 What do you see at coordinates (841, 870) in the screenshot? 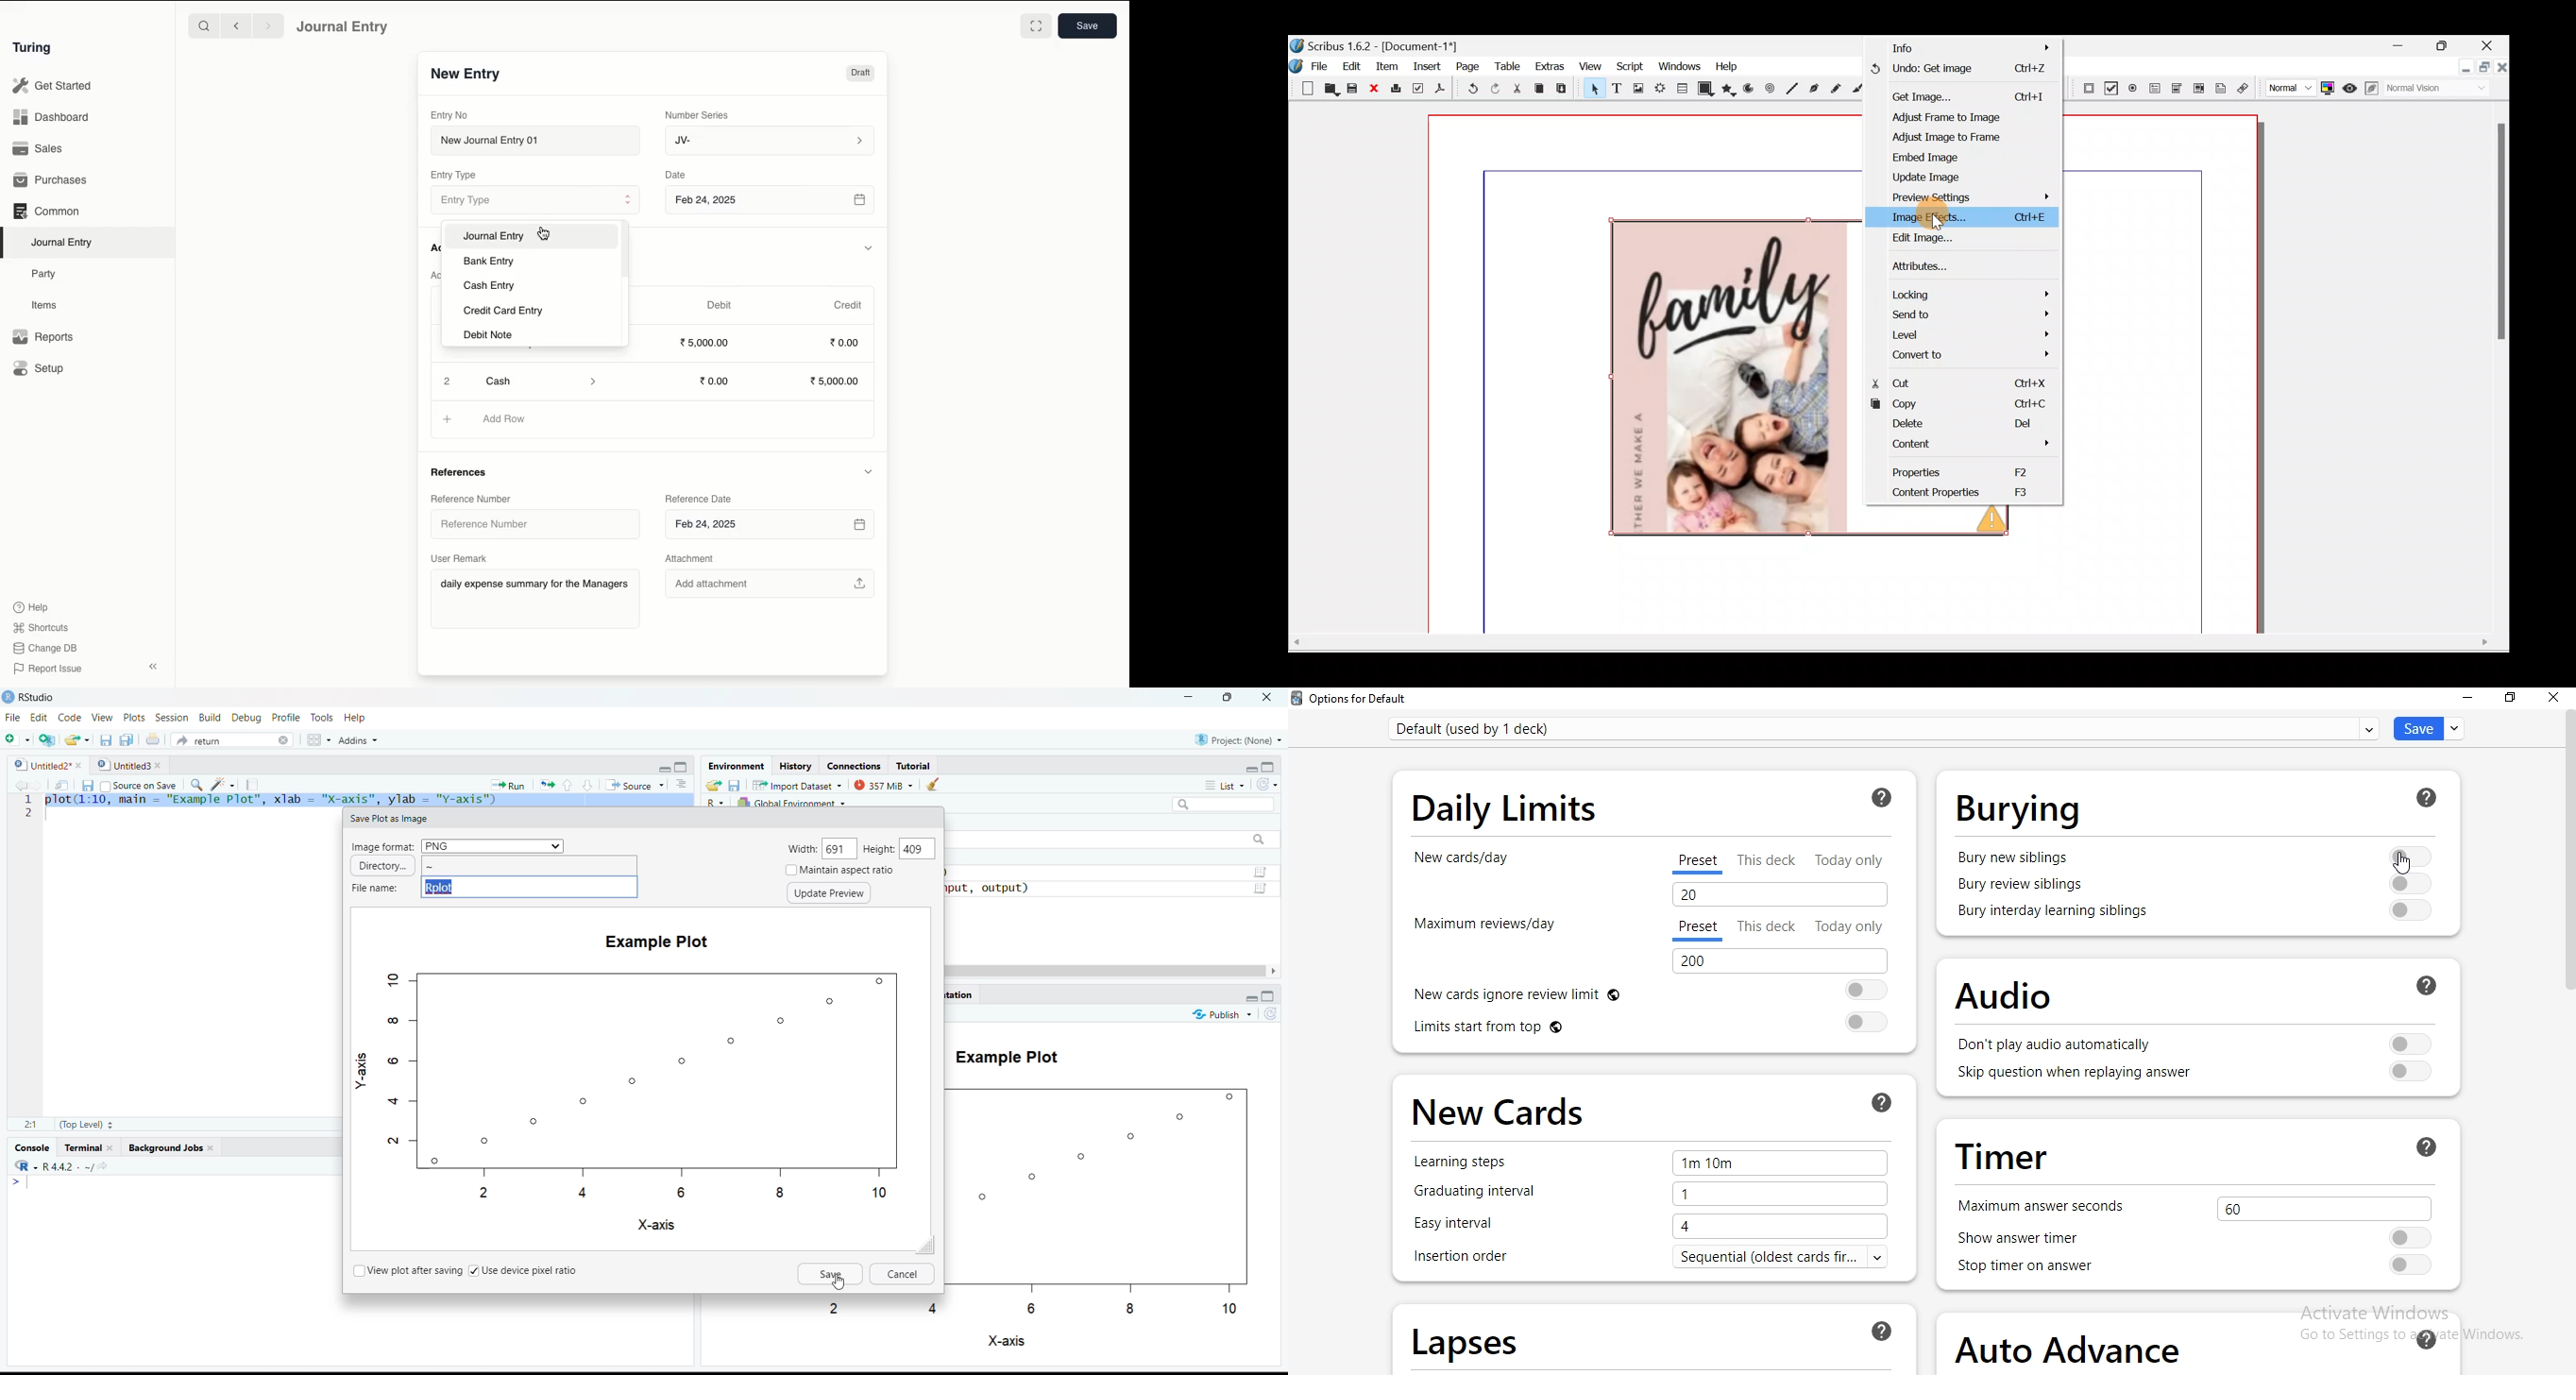
I see `Maintain aspect ratio` at bounding box center [841, 870].